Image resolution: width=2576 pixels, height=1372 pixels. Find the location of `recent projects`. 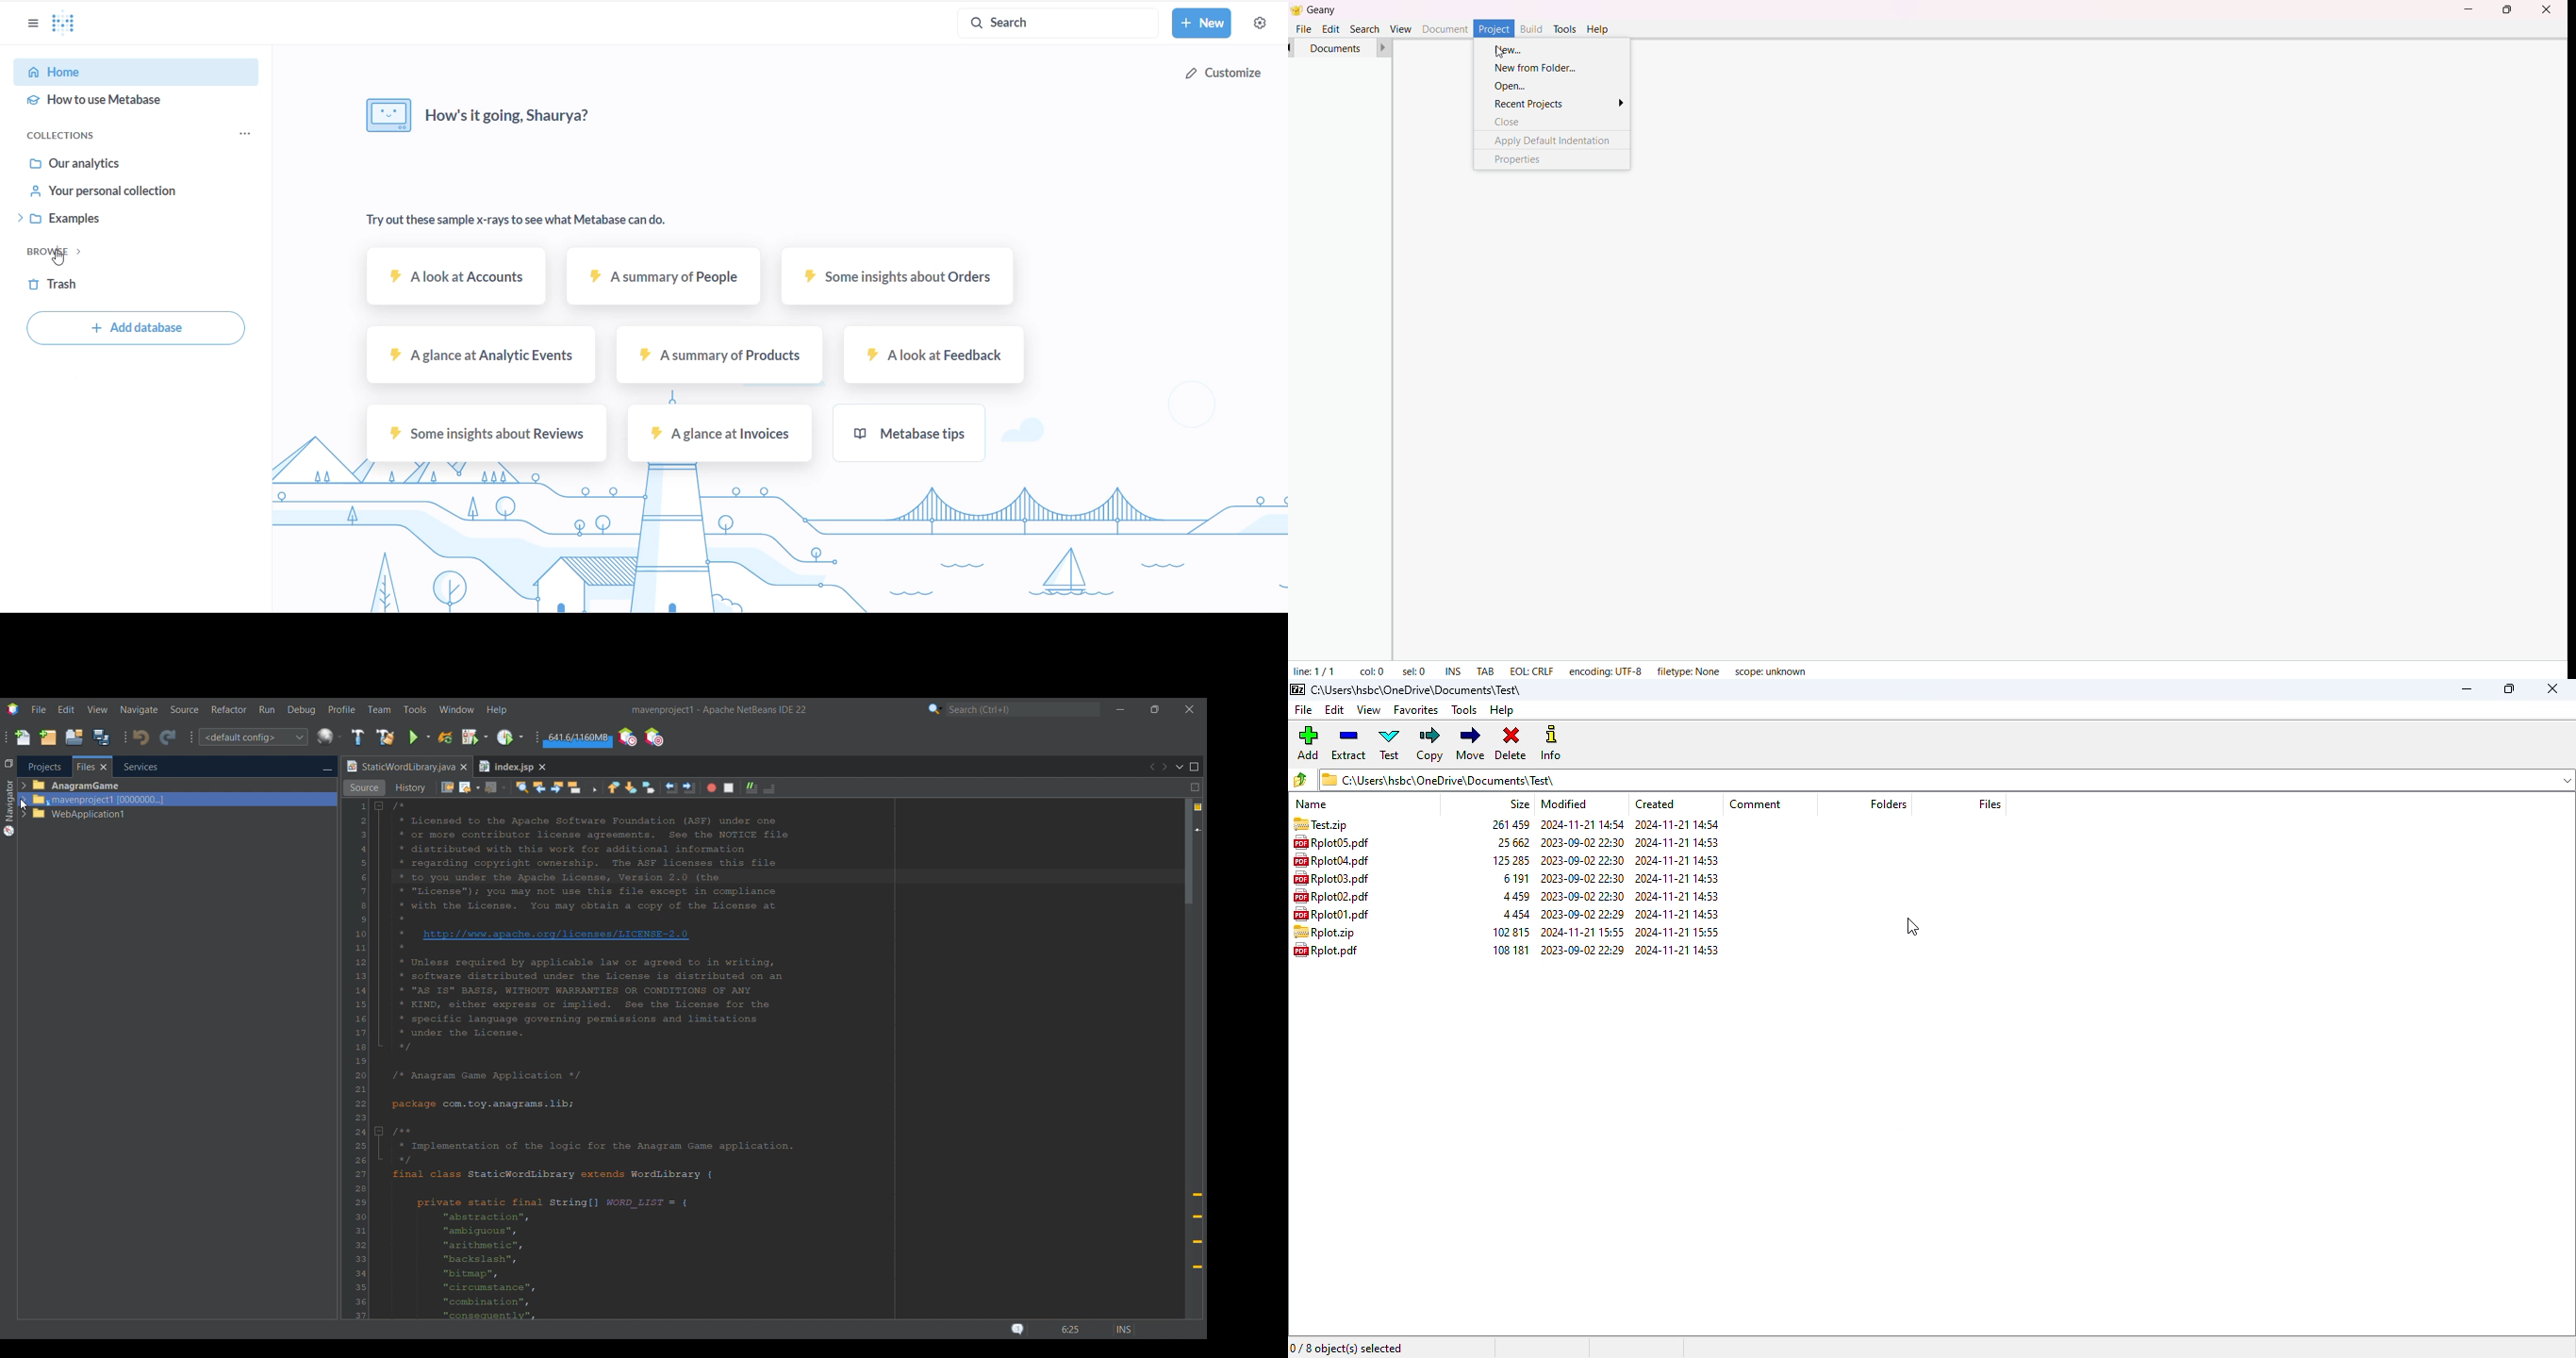

recent projects is located at coordinates (1561, 106).